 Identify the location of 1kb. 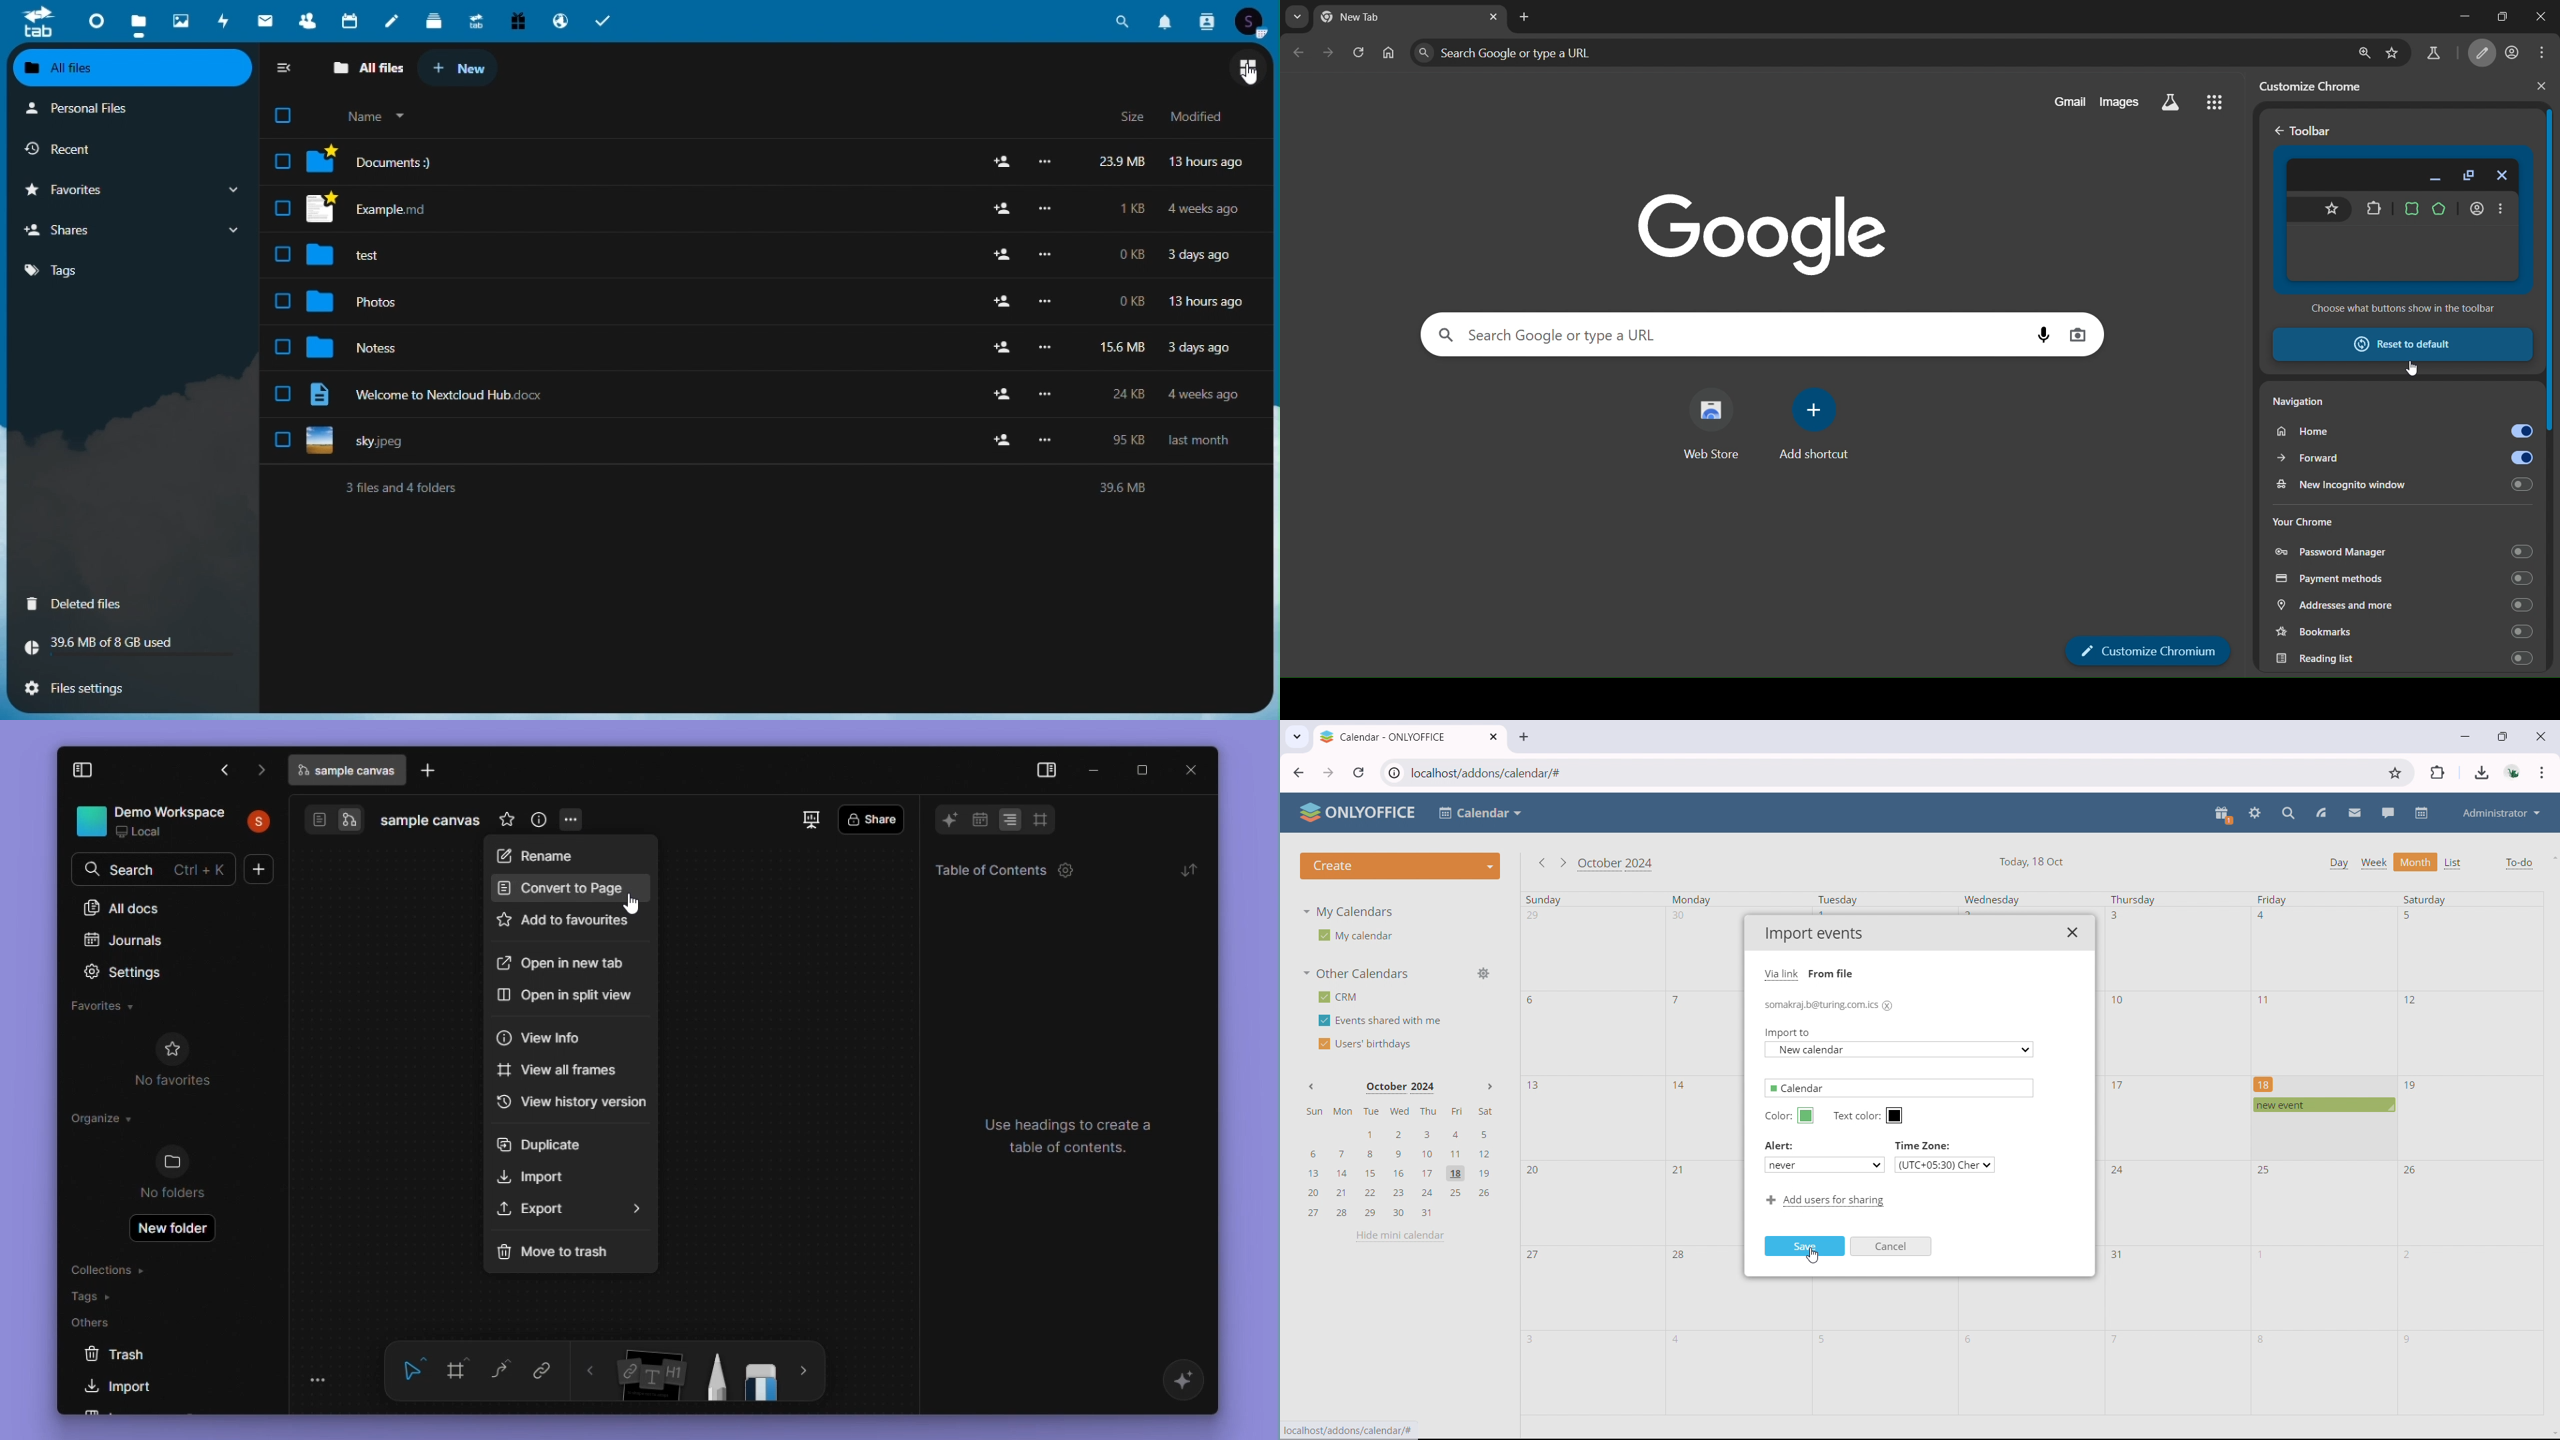
(1133, 210).